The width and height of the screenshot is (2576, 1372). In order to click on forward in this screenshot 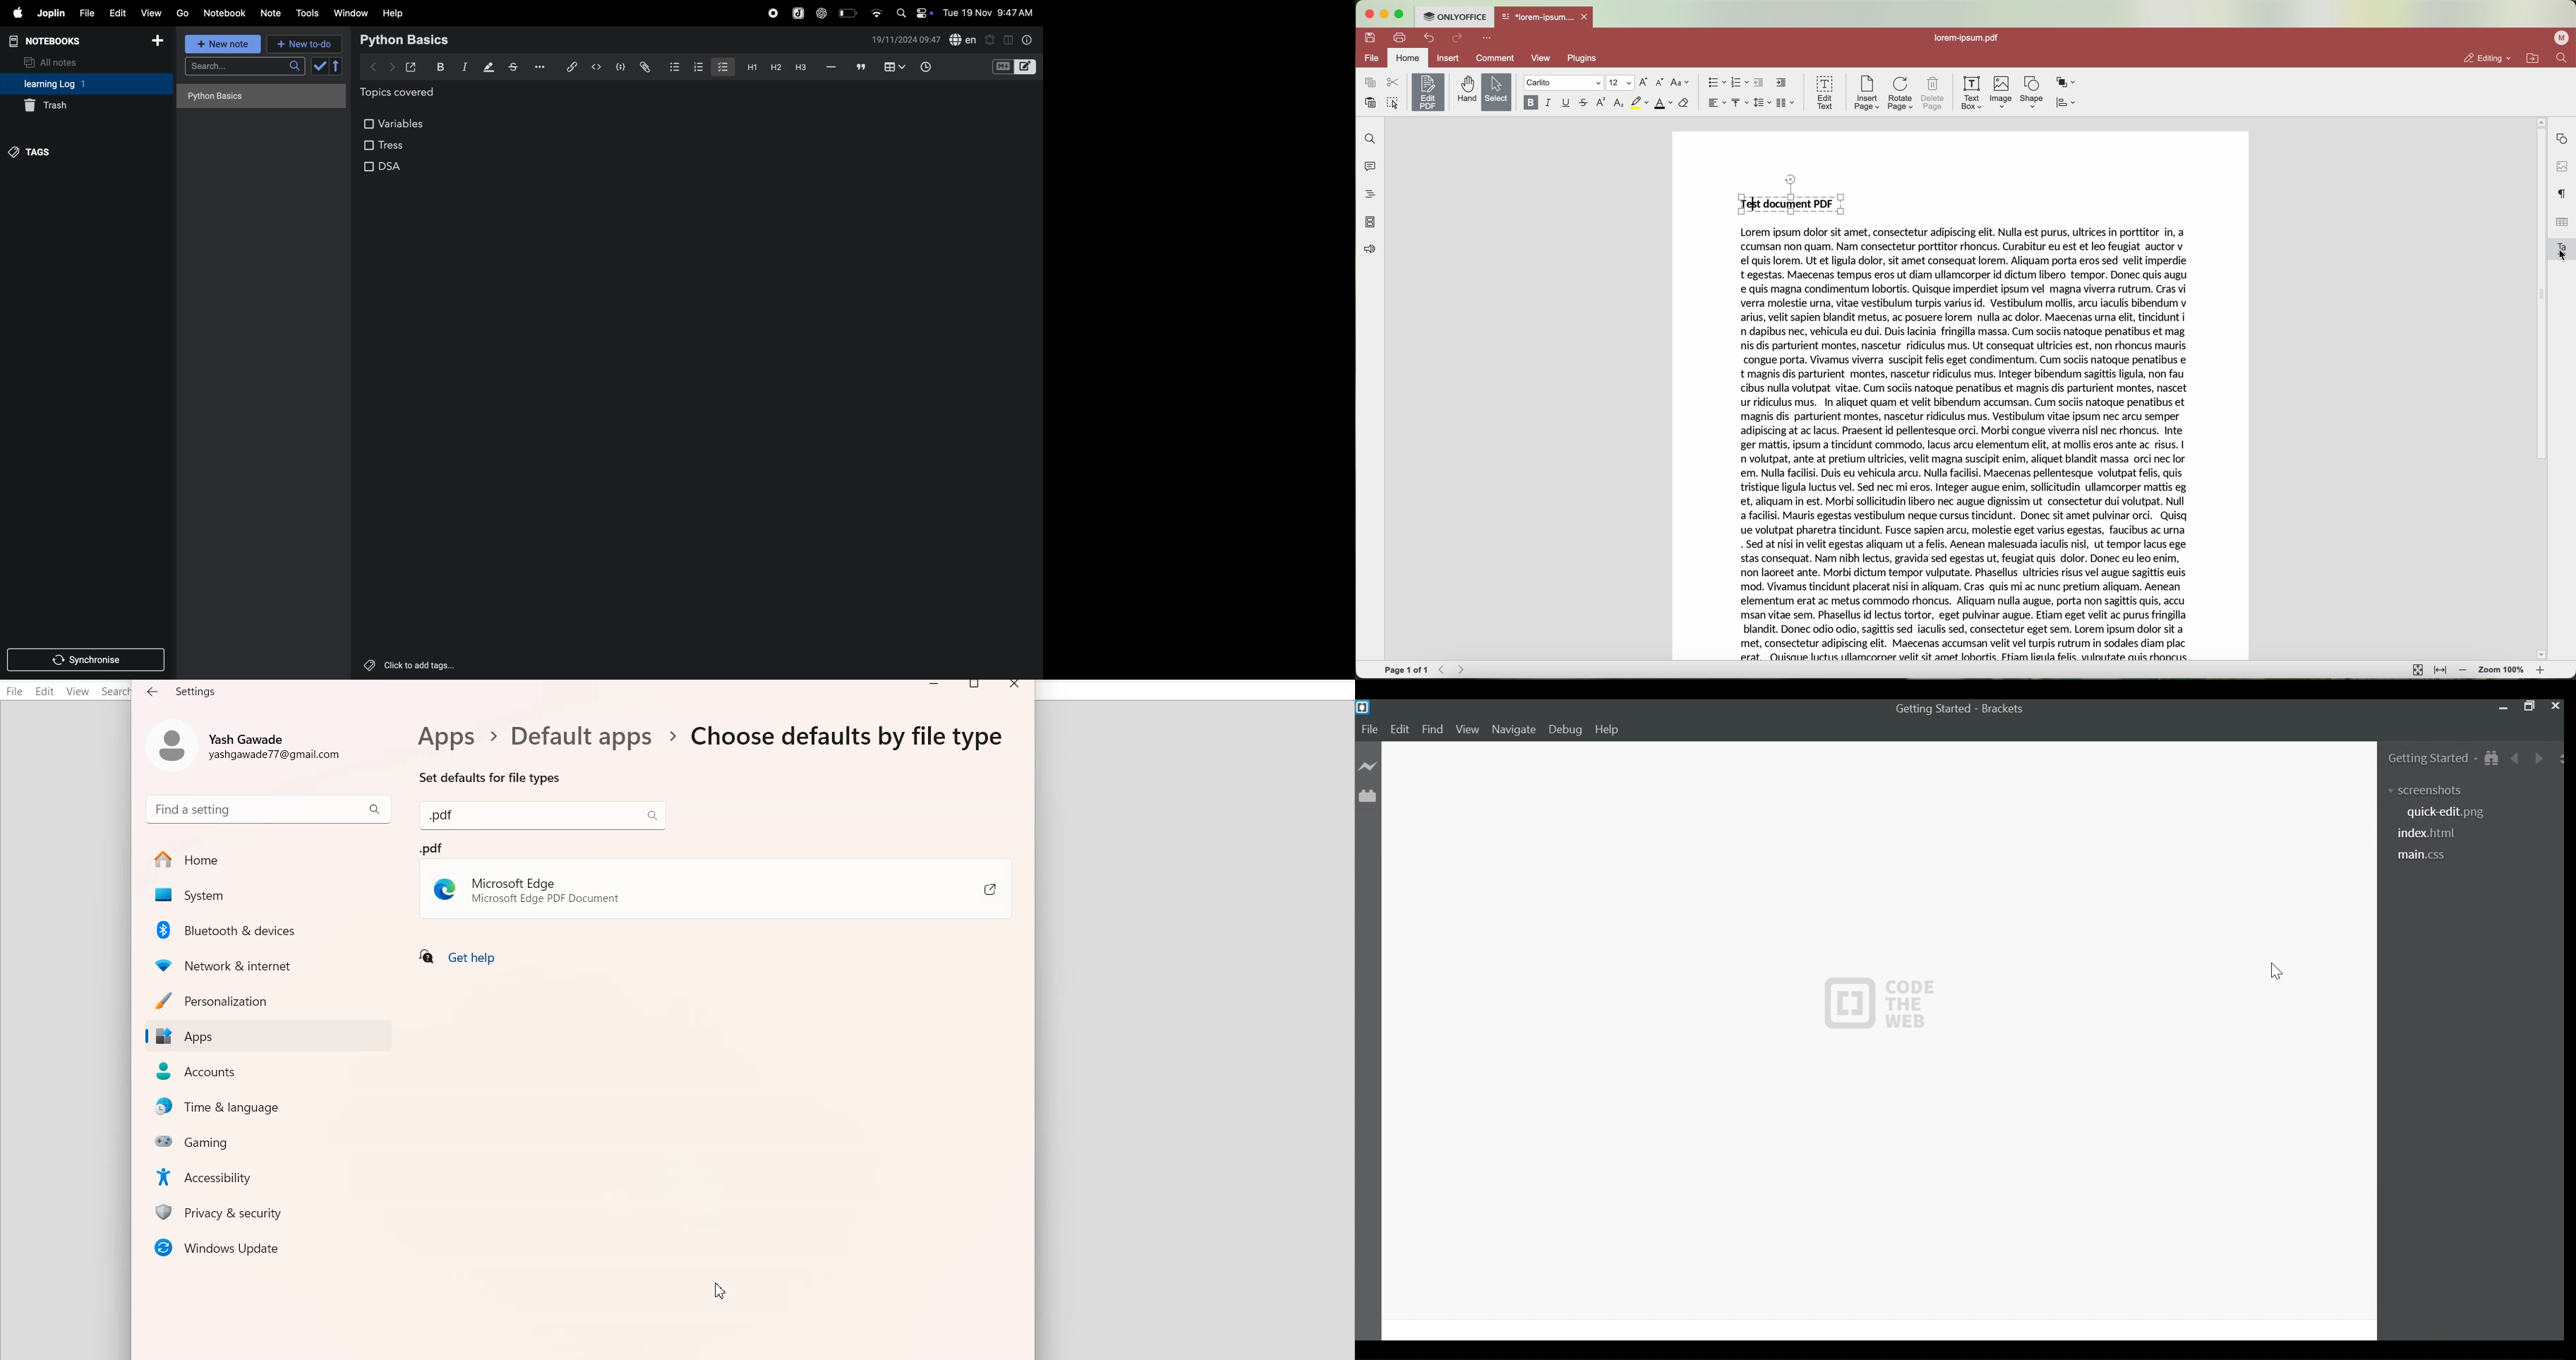, I will do `click(392, 67)`.